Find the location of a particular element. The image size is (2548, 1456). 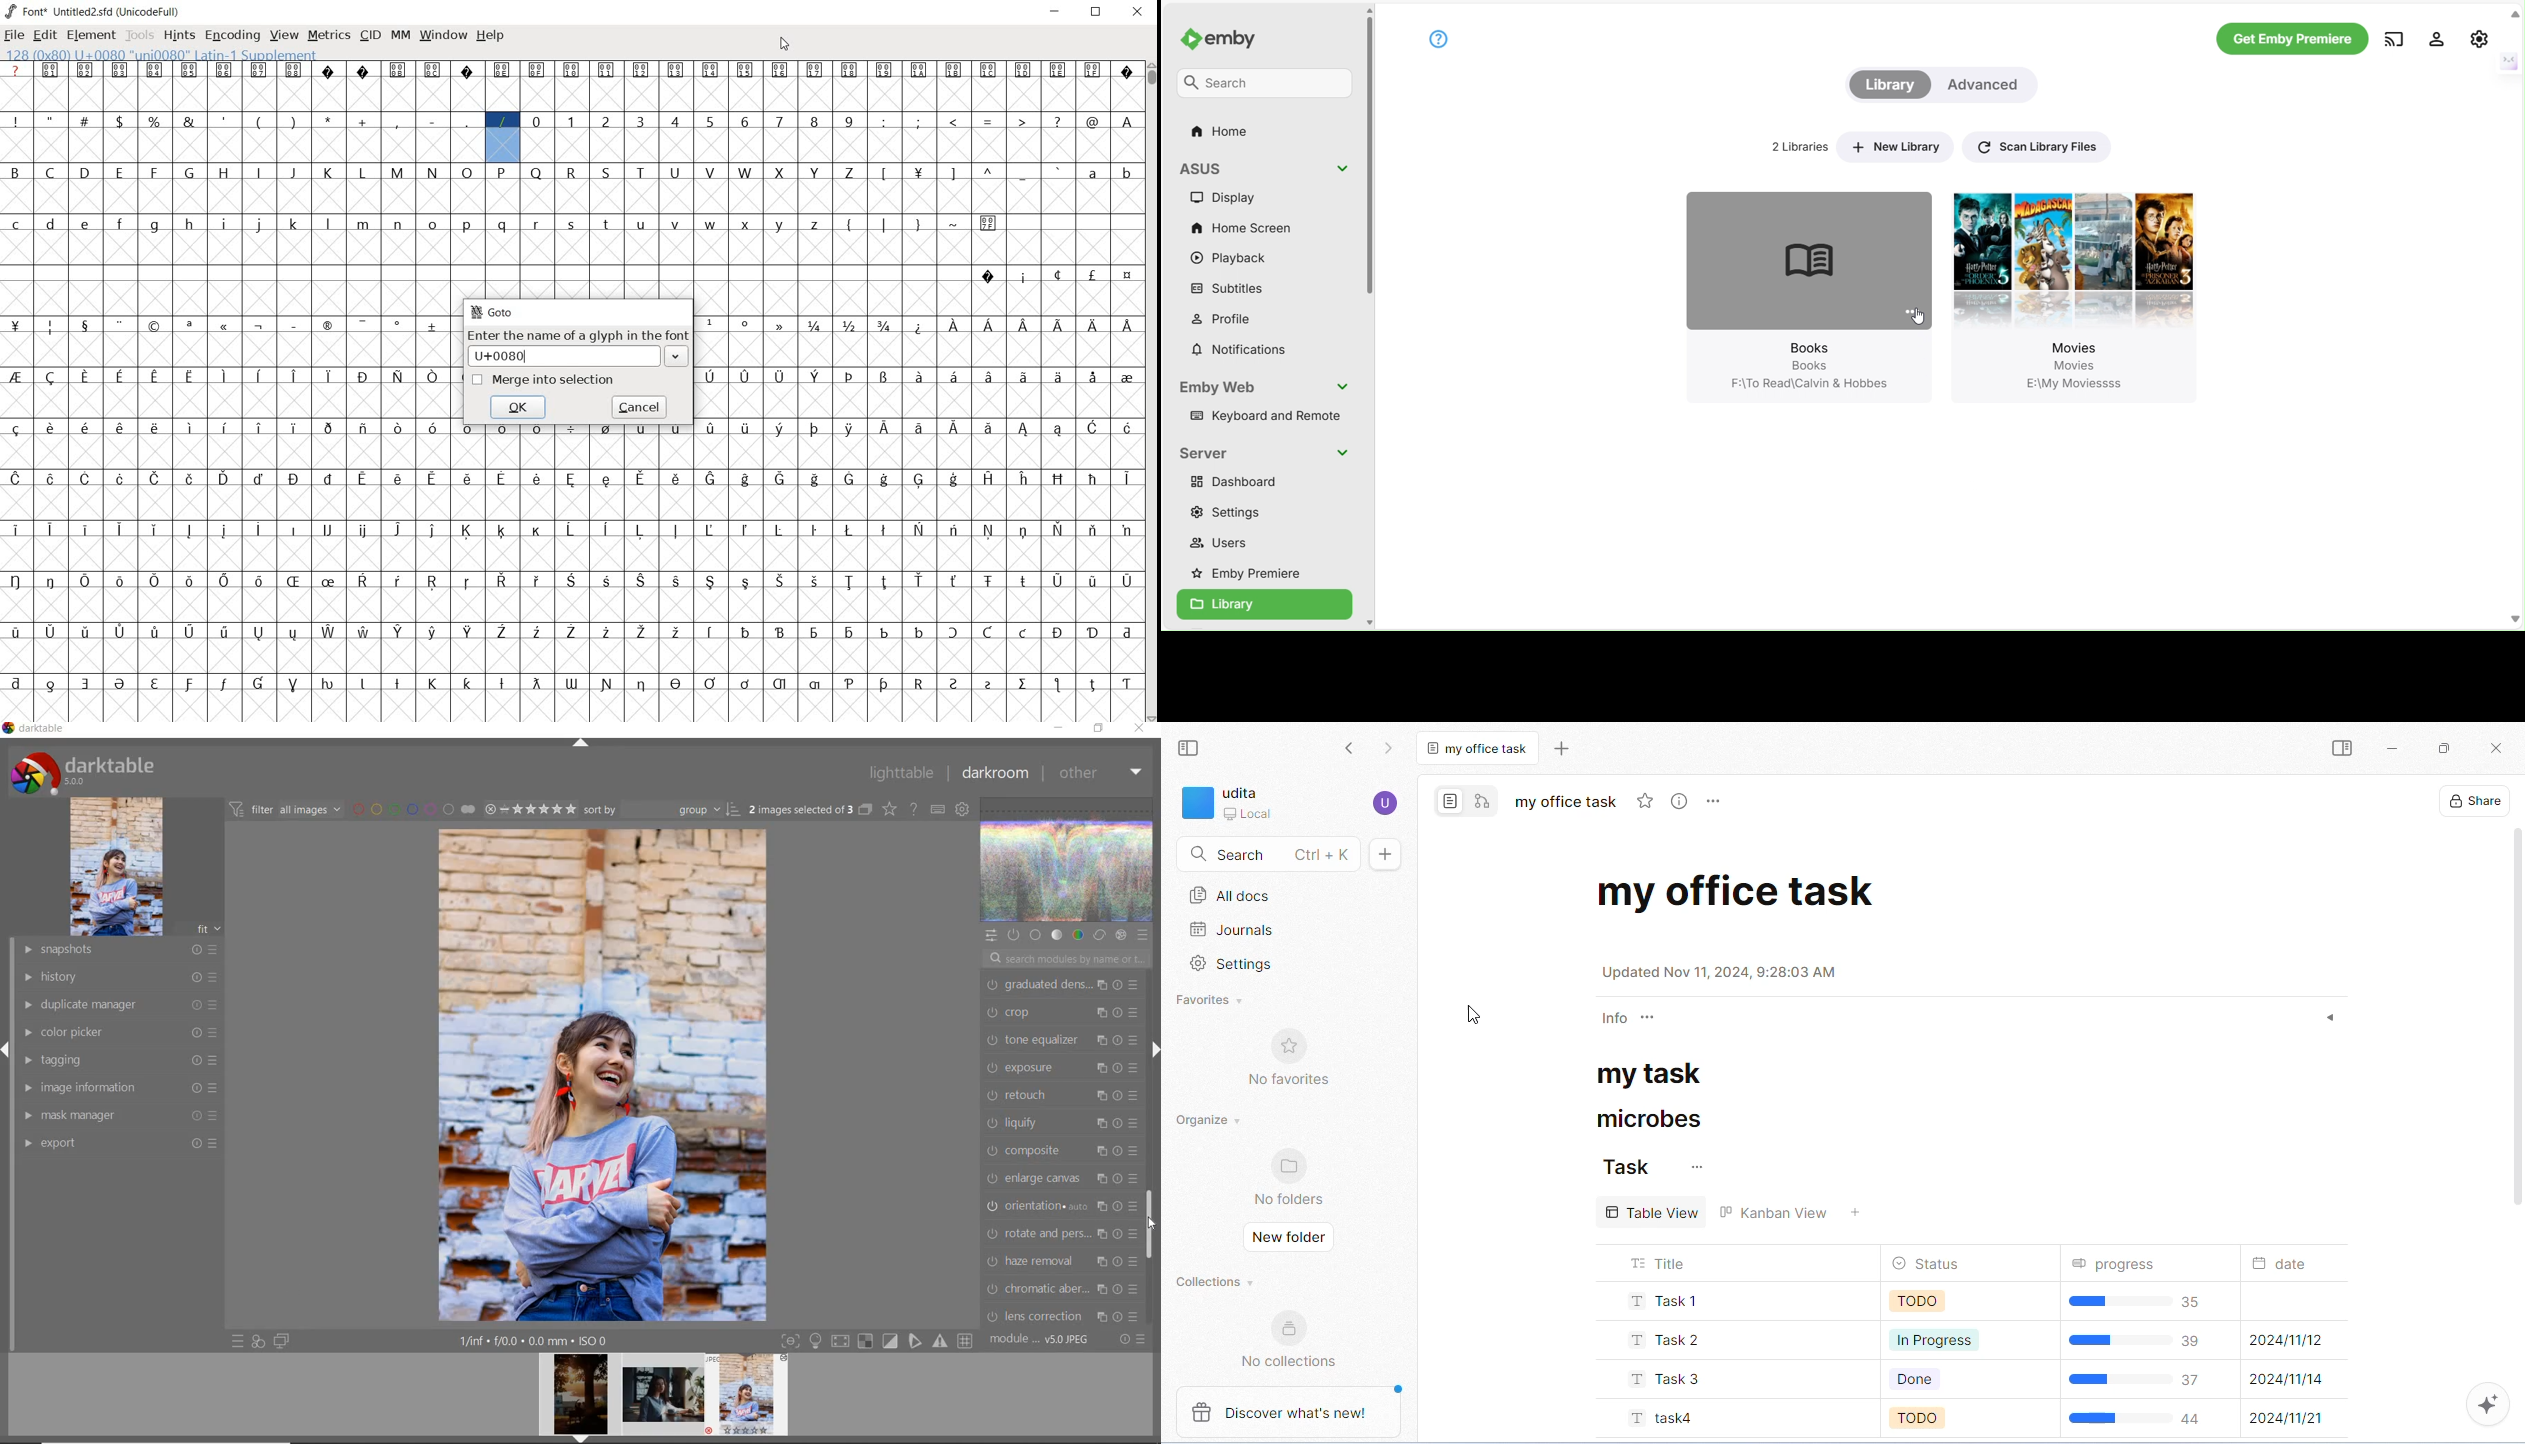

glyph is located at coordinates (538, 633).